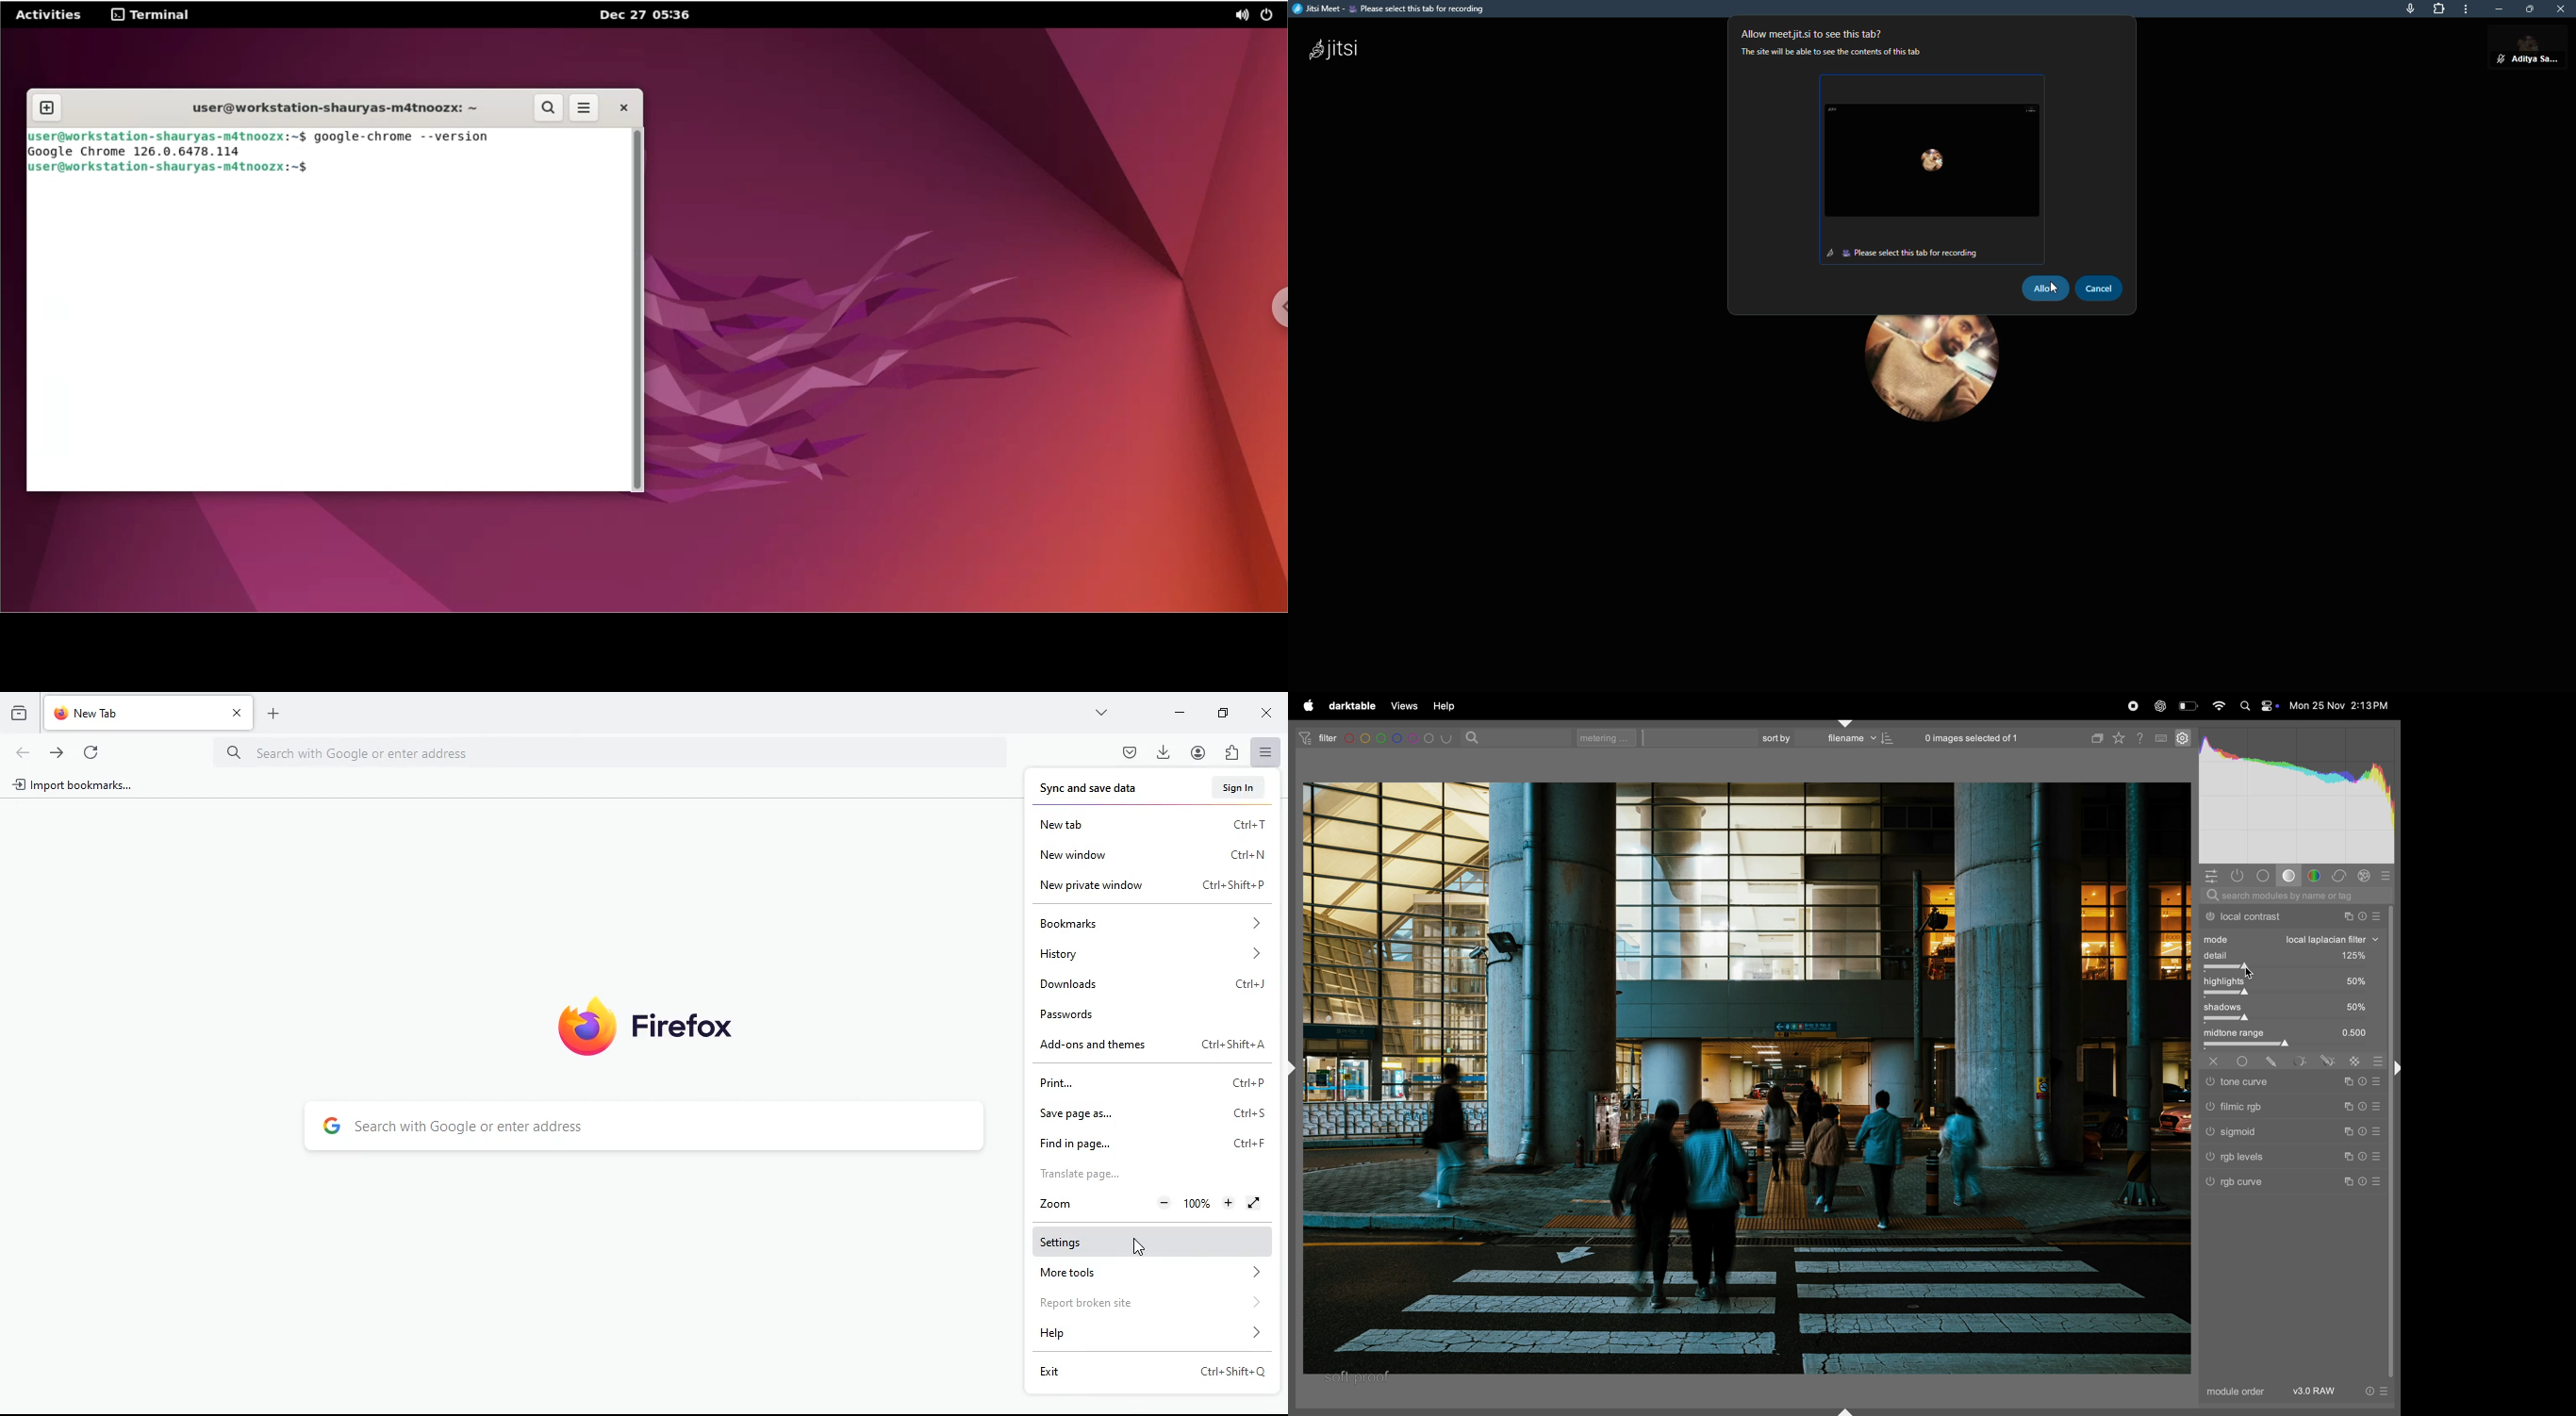 Image resolution: width=2576 pixels, height=1428 pixels. Describe the element at coordinates (1162, 1303) in the screenshot. I see `report broken site` at that location.